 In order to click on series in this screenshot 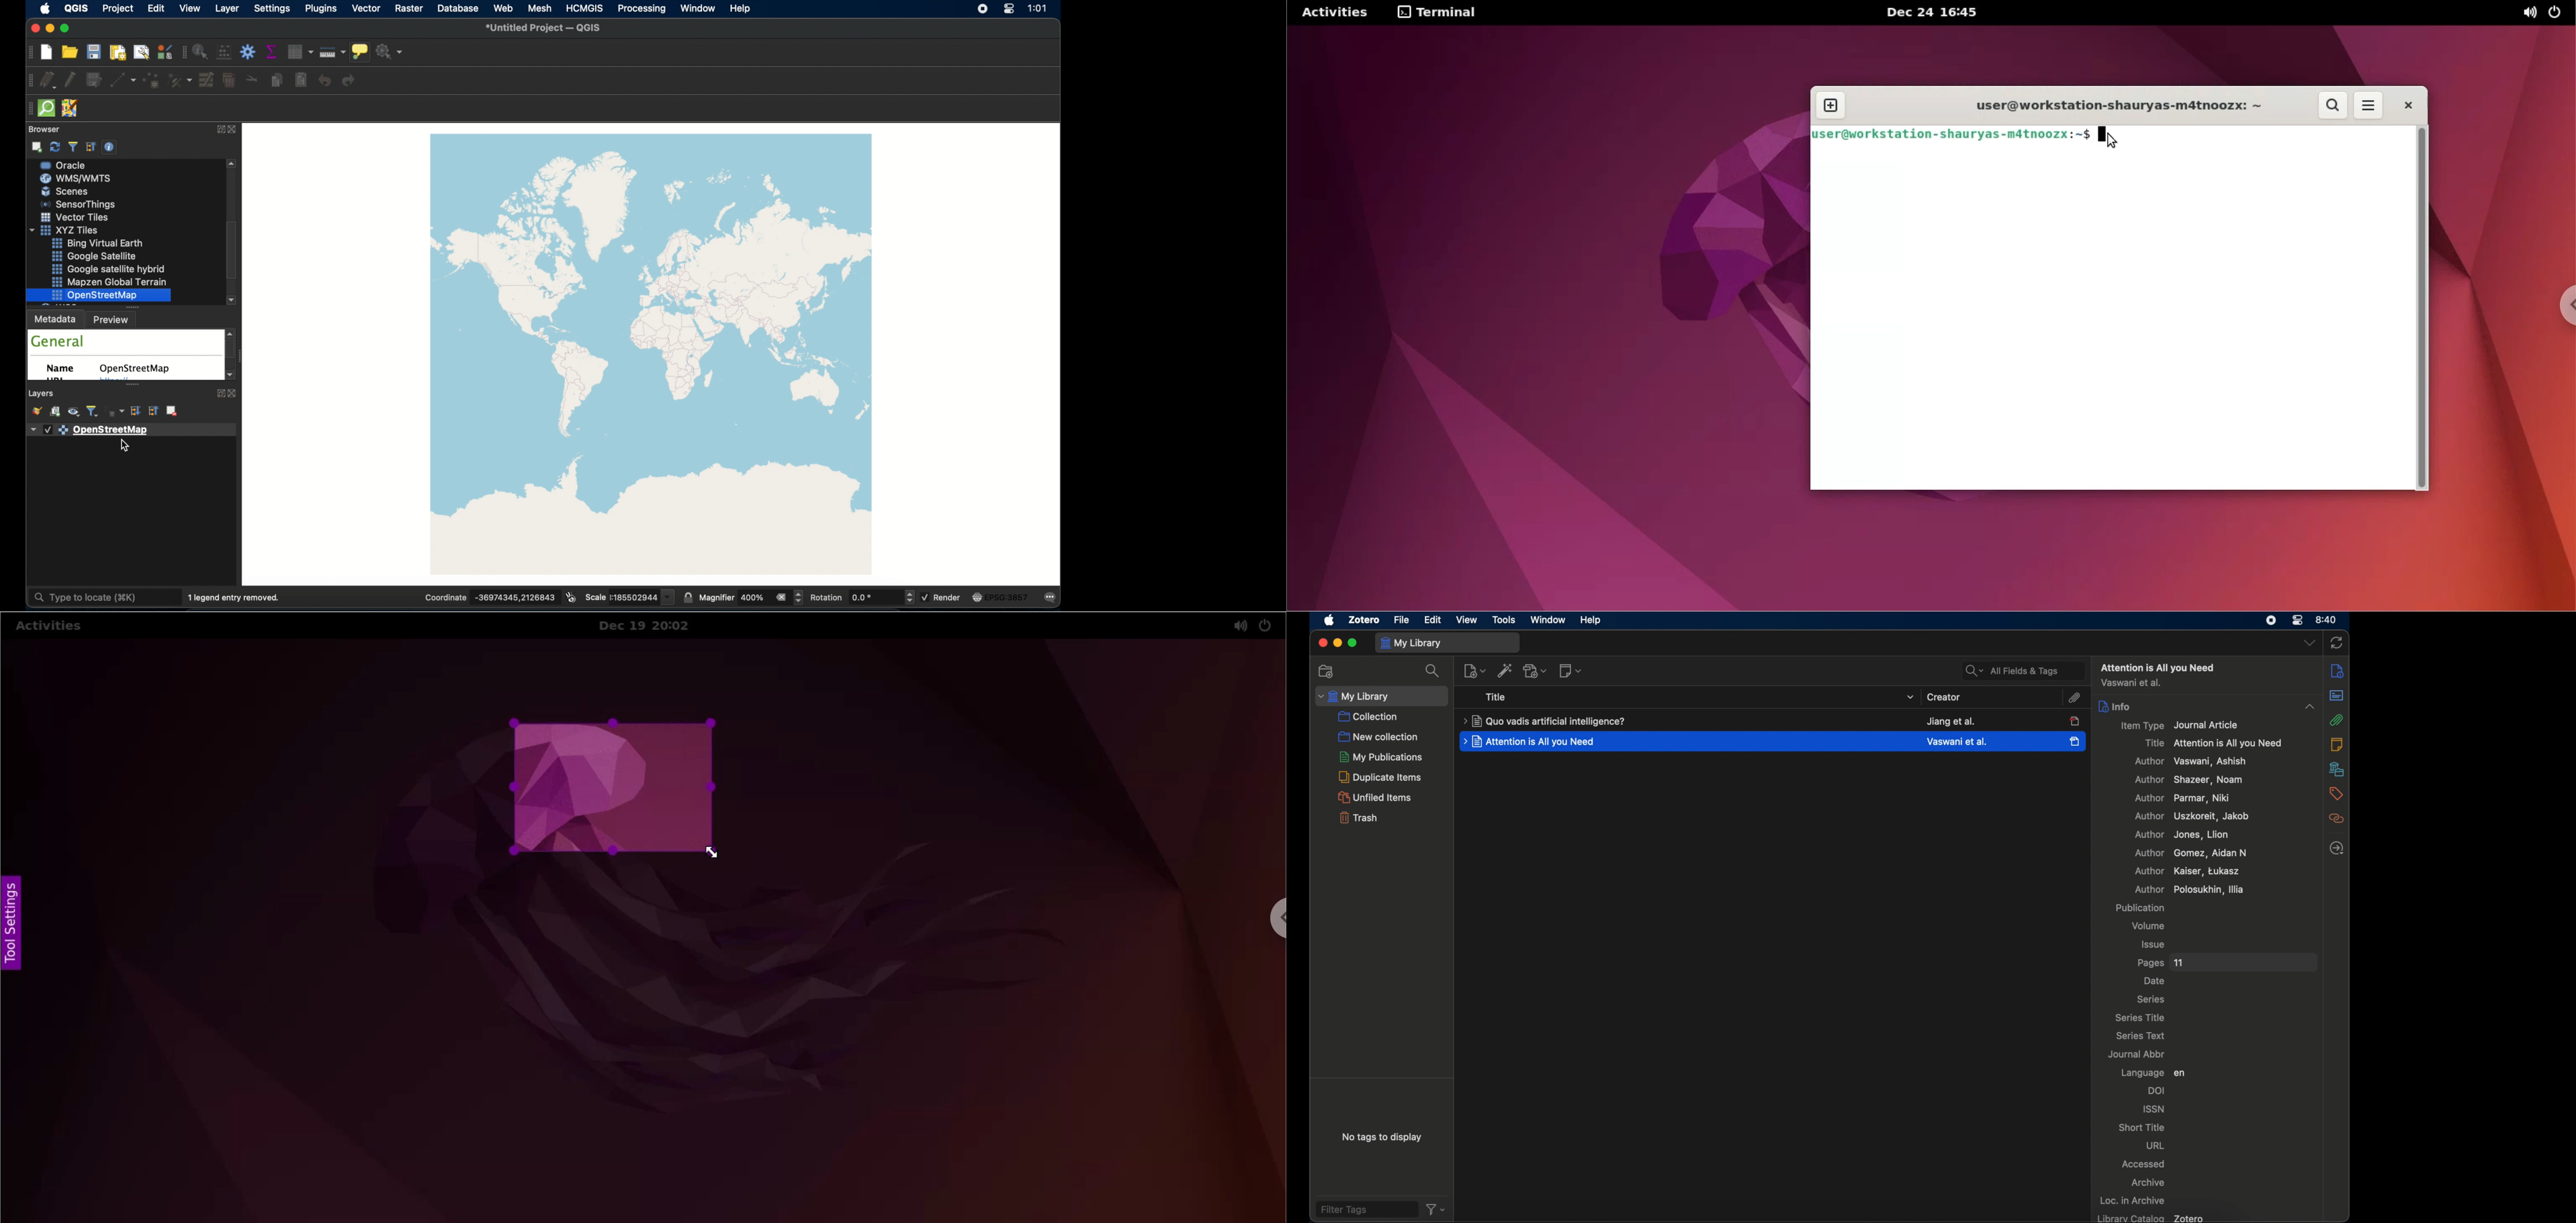, I will do `click(2152, 999)`.